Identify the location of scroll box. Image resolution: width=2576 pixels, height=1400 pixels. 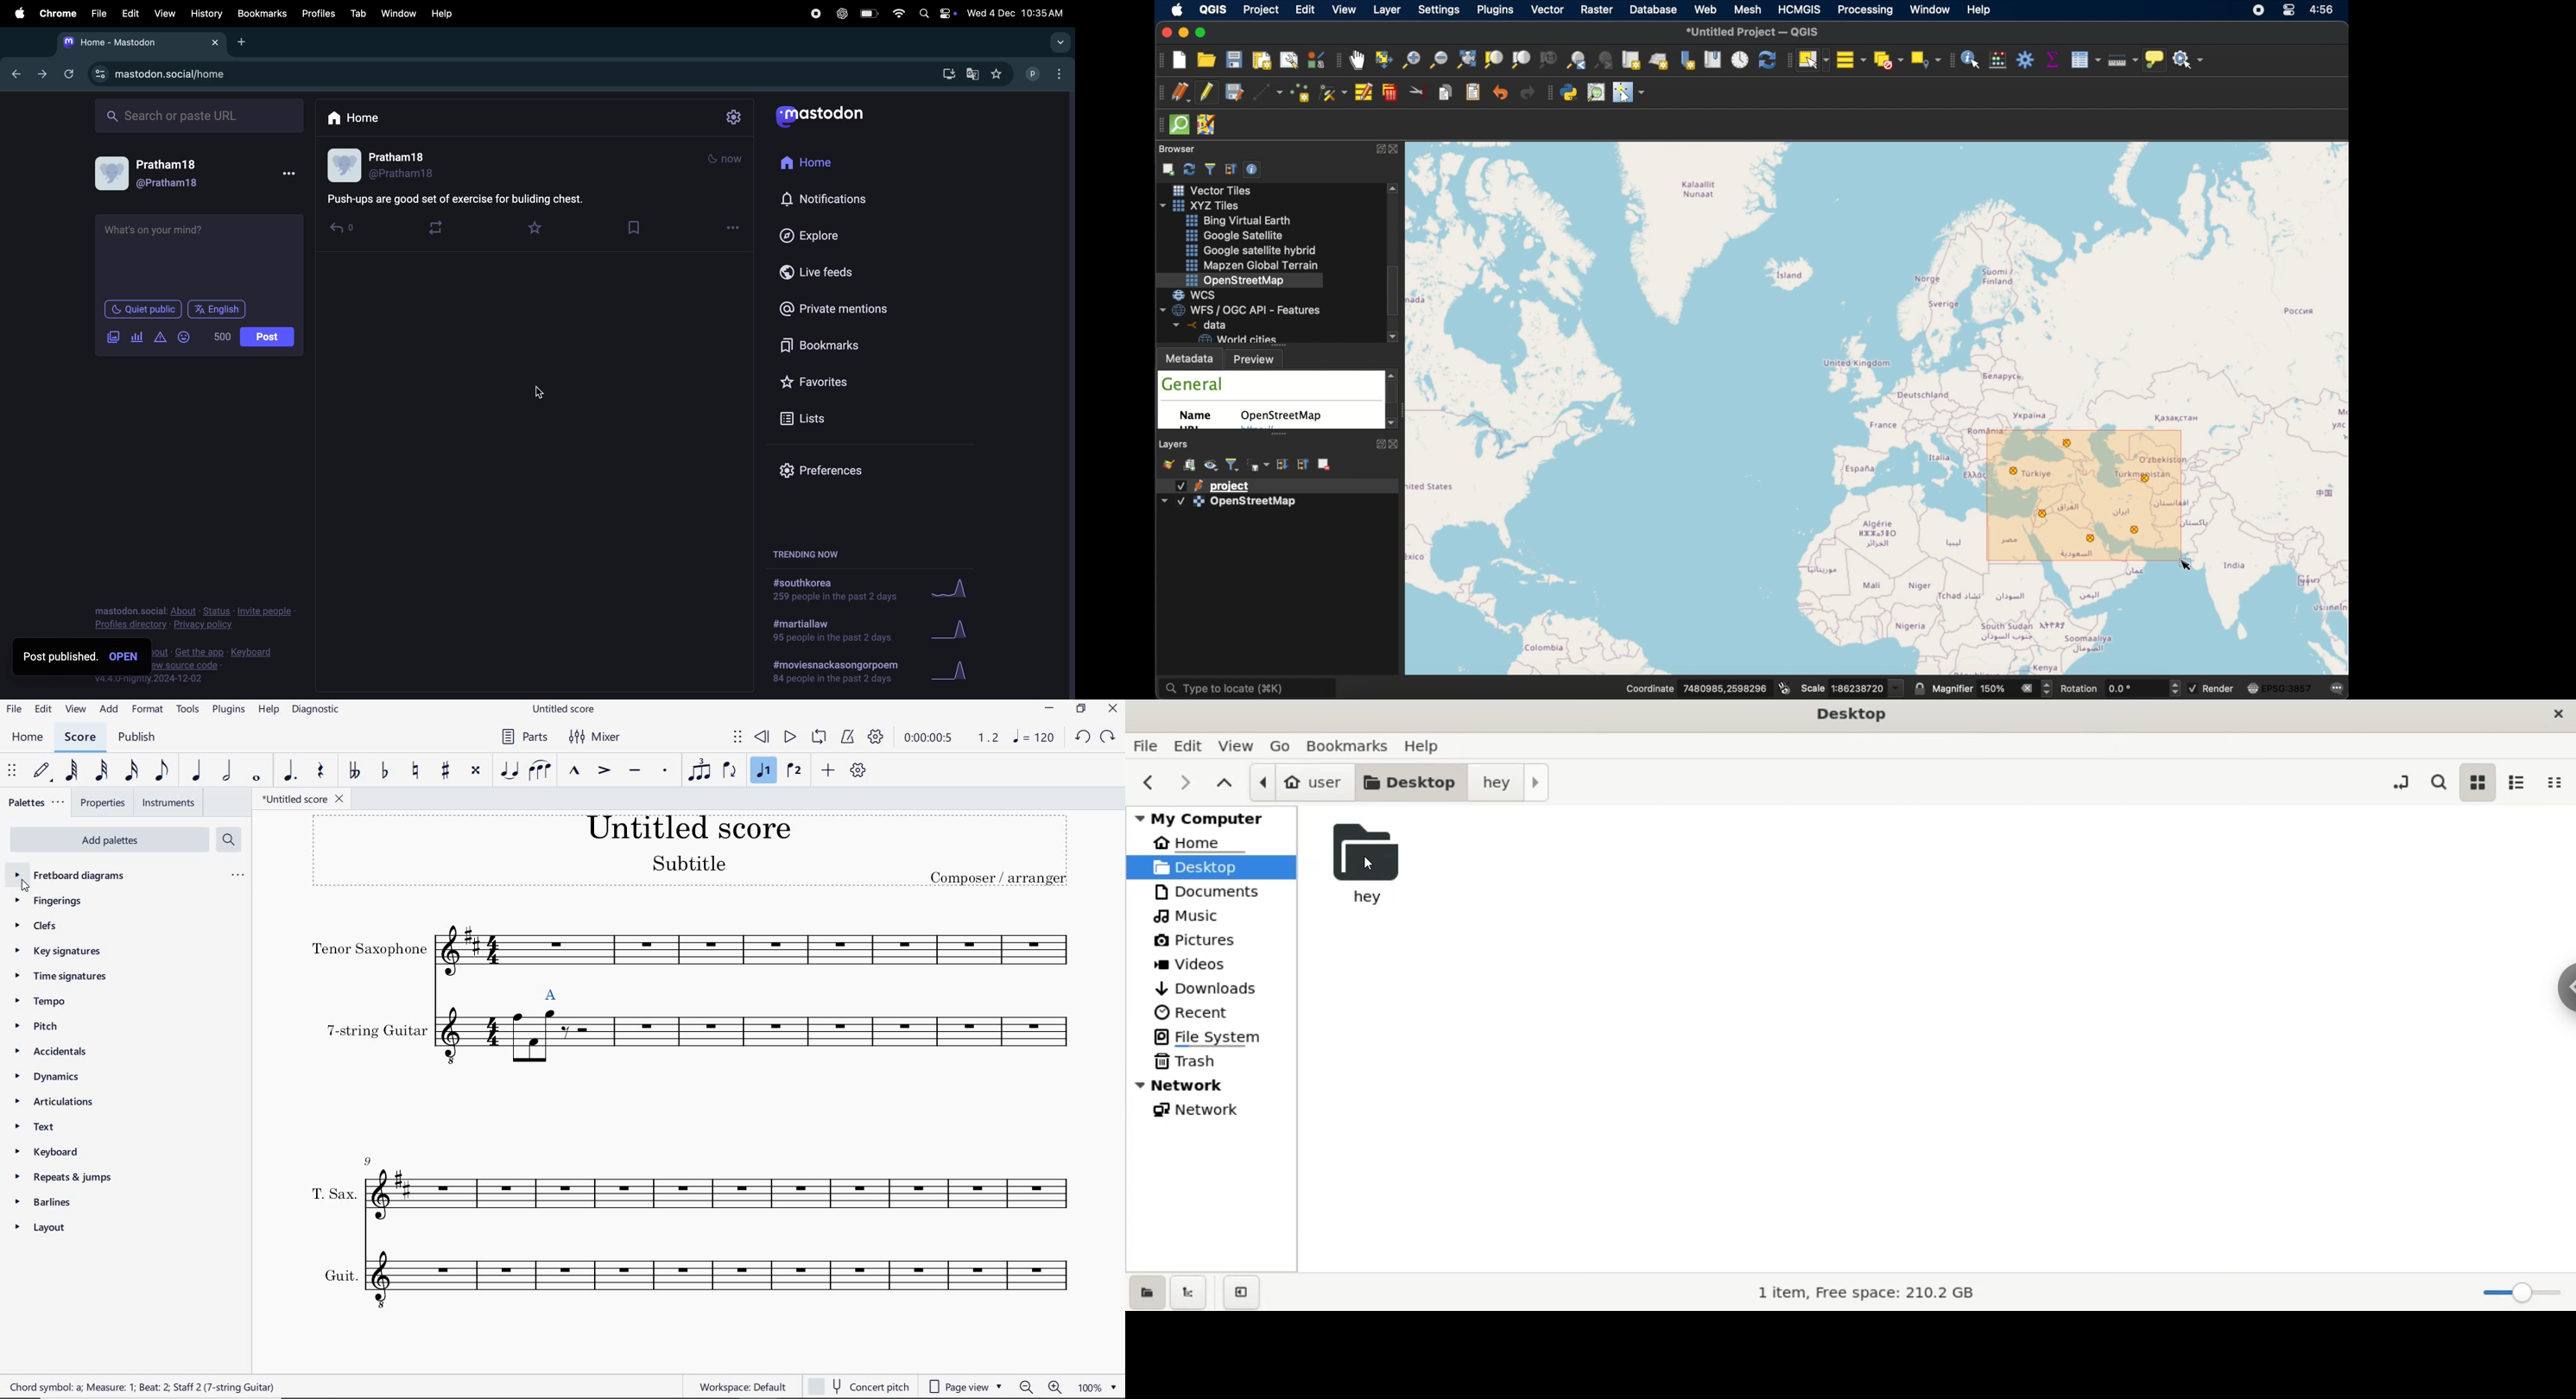
(1396, 291).